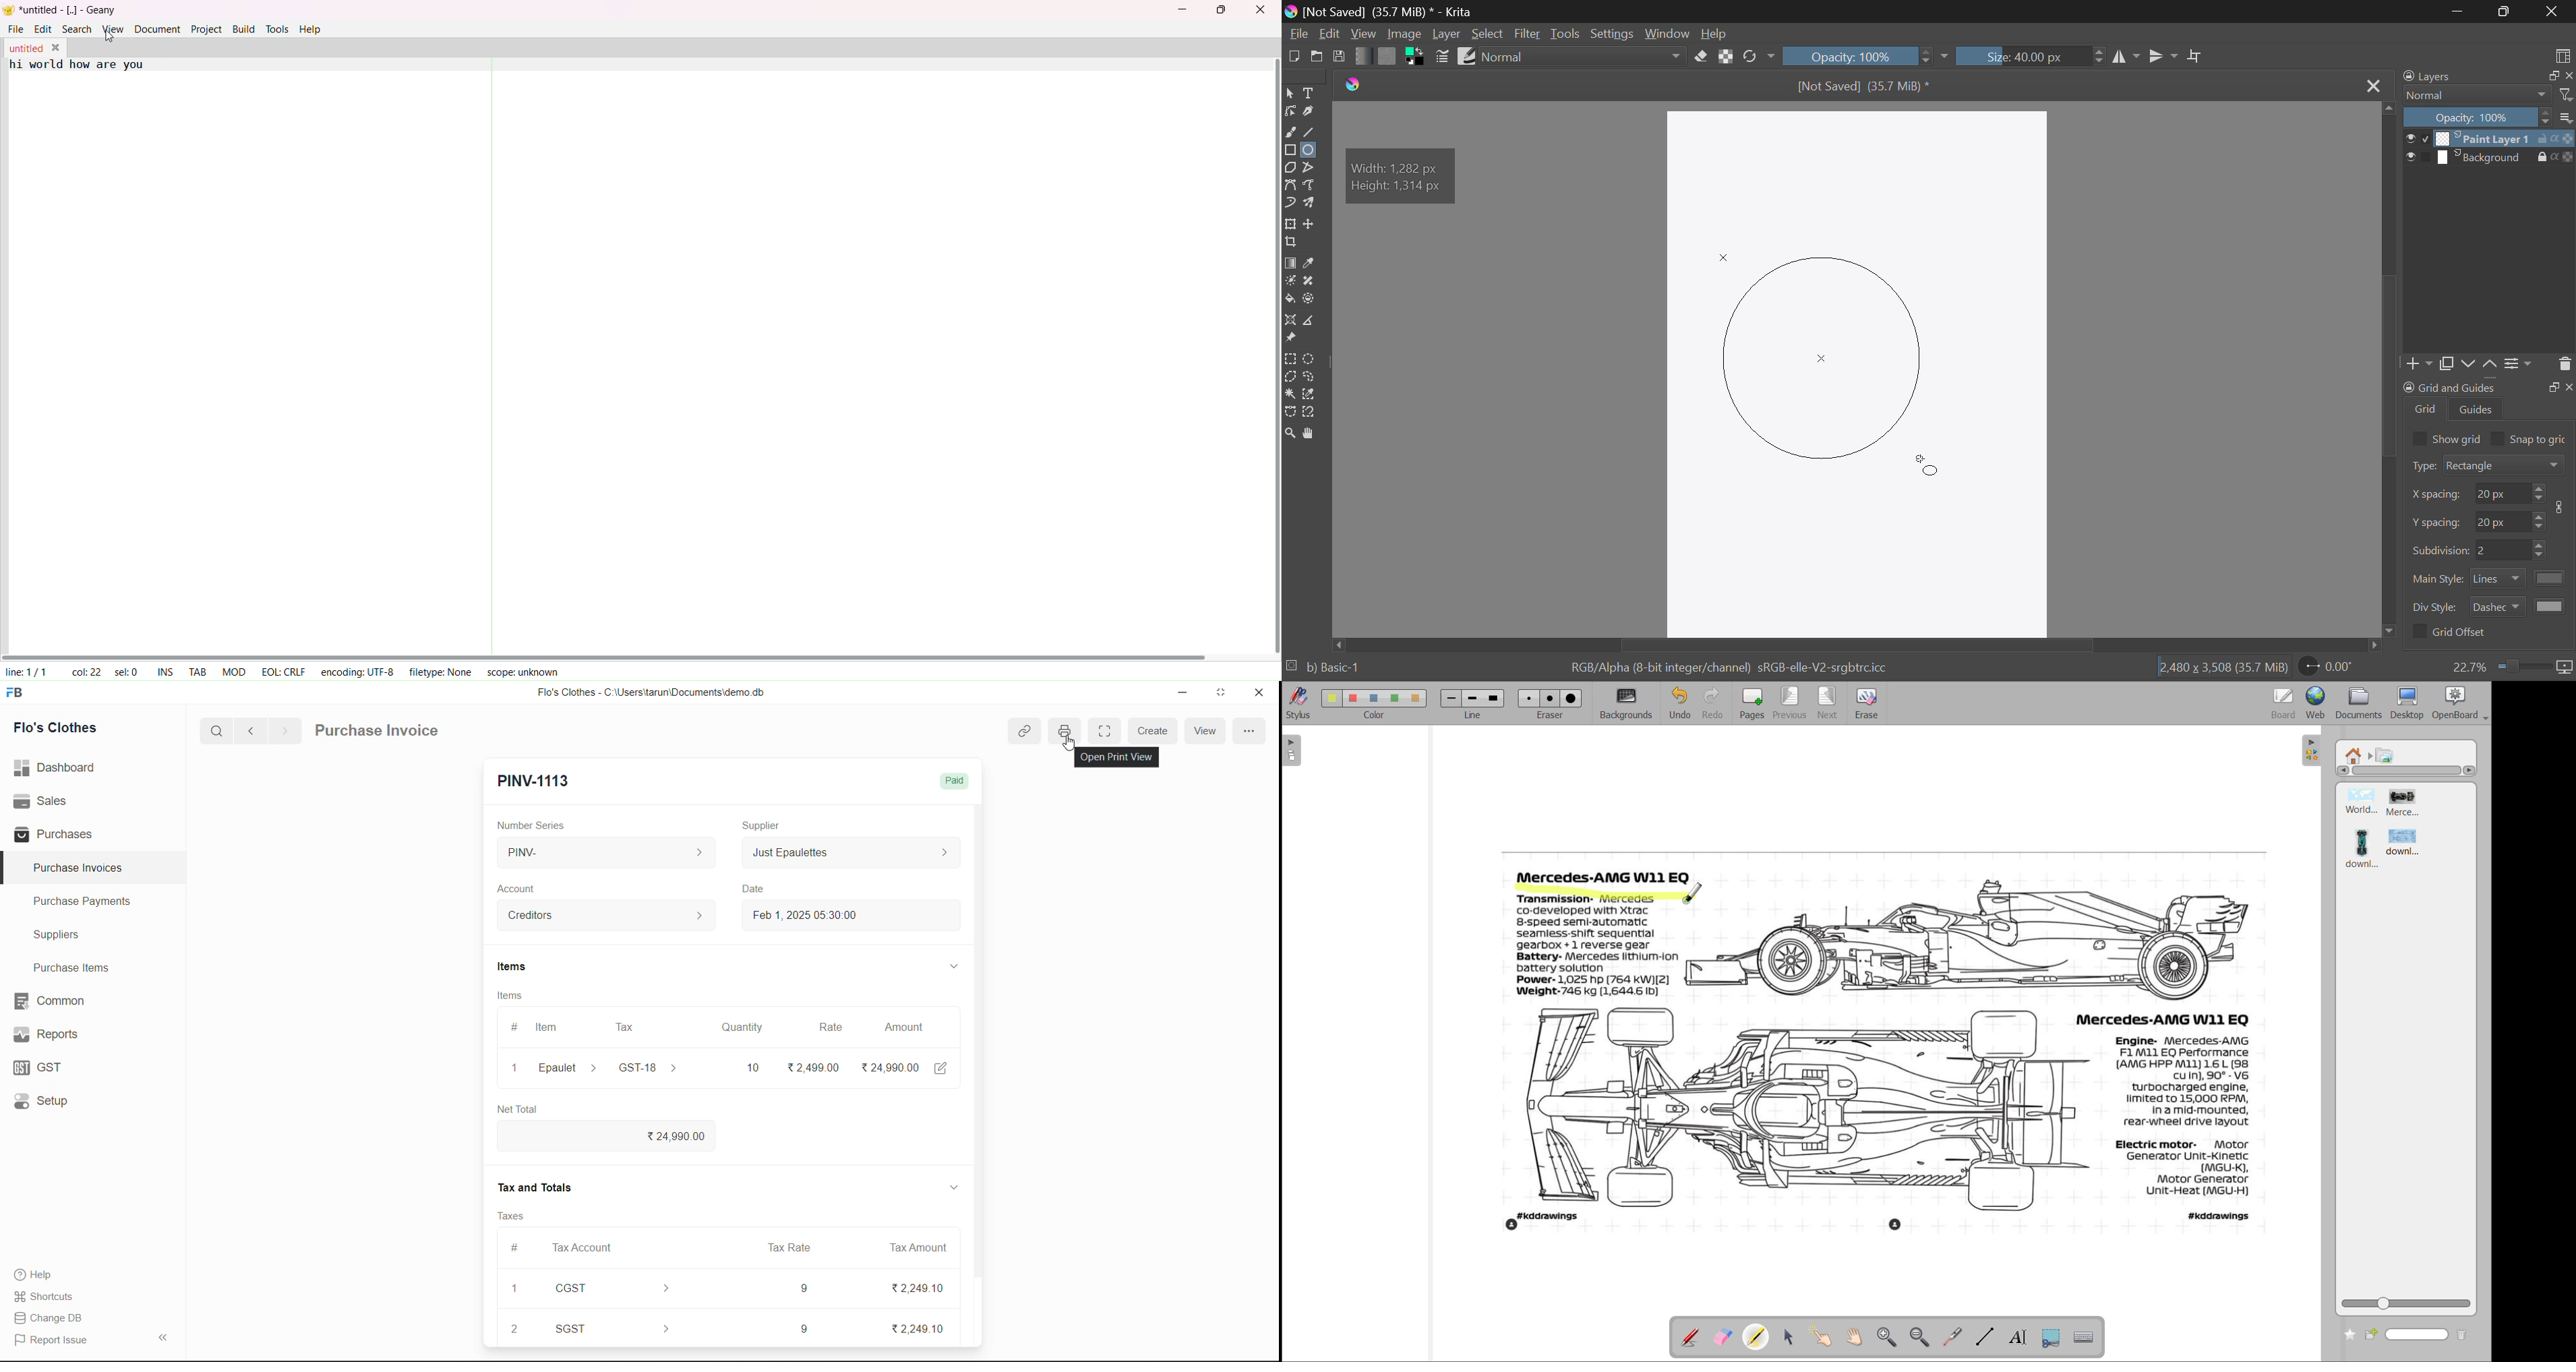 The height and width of the screenshot is (1372, 2576). Describe the element at coordinates (1157, 731) in the screenshot. I see `create` at that location.